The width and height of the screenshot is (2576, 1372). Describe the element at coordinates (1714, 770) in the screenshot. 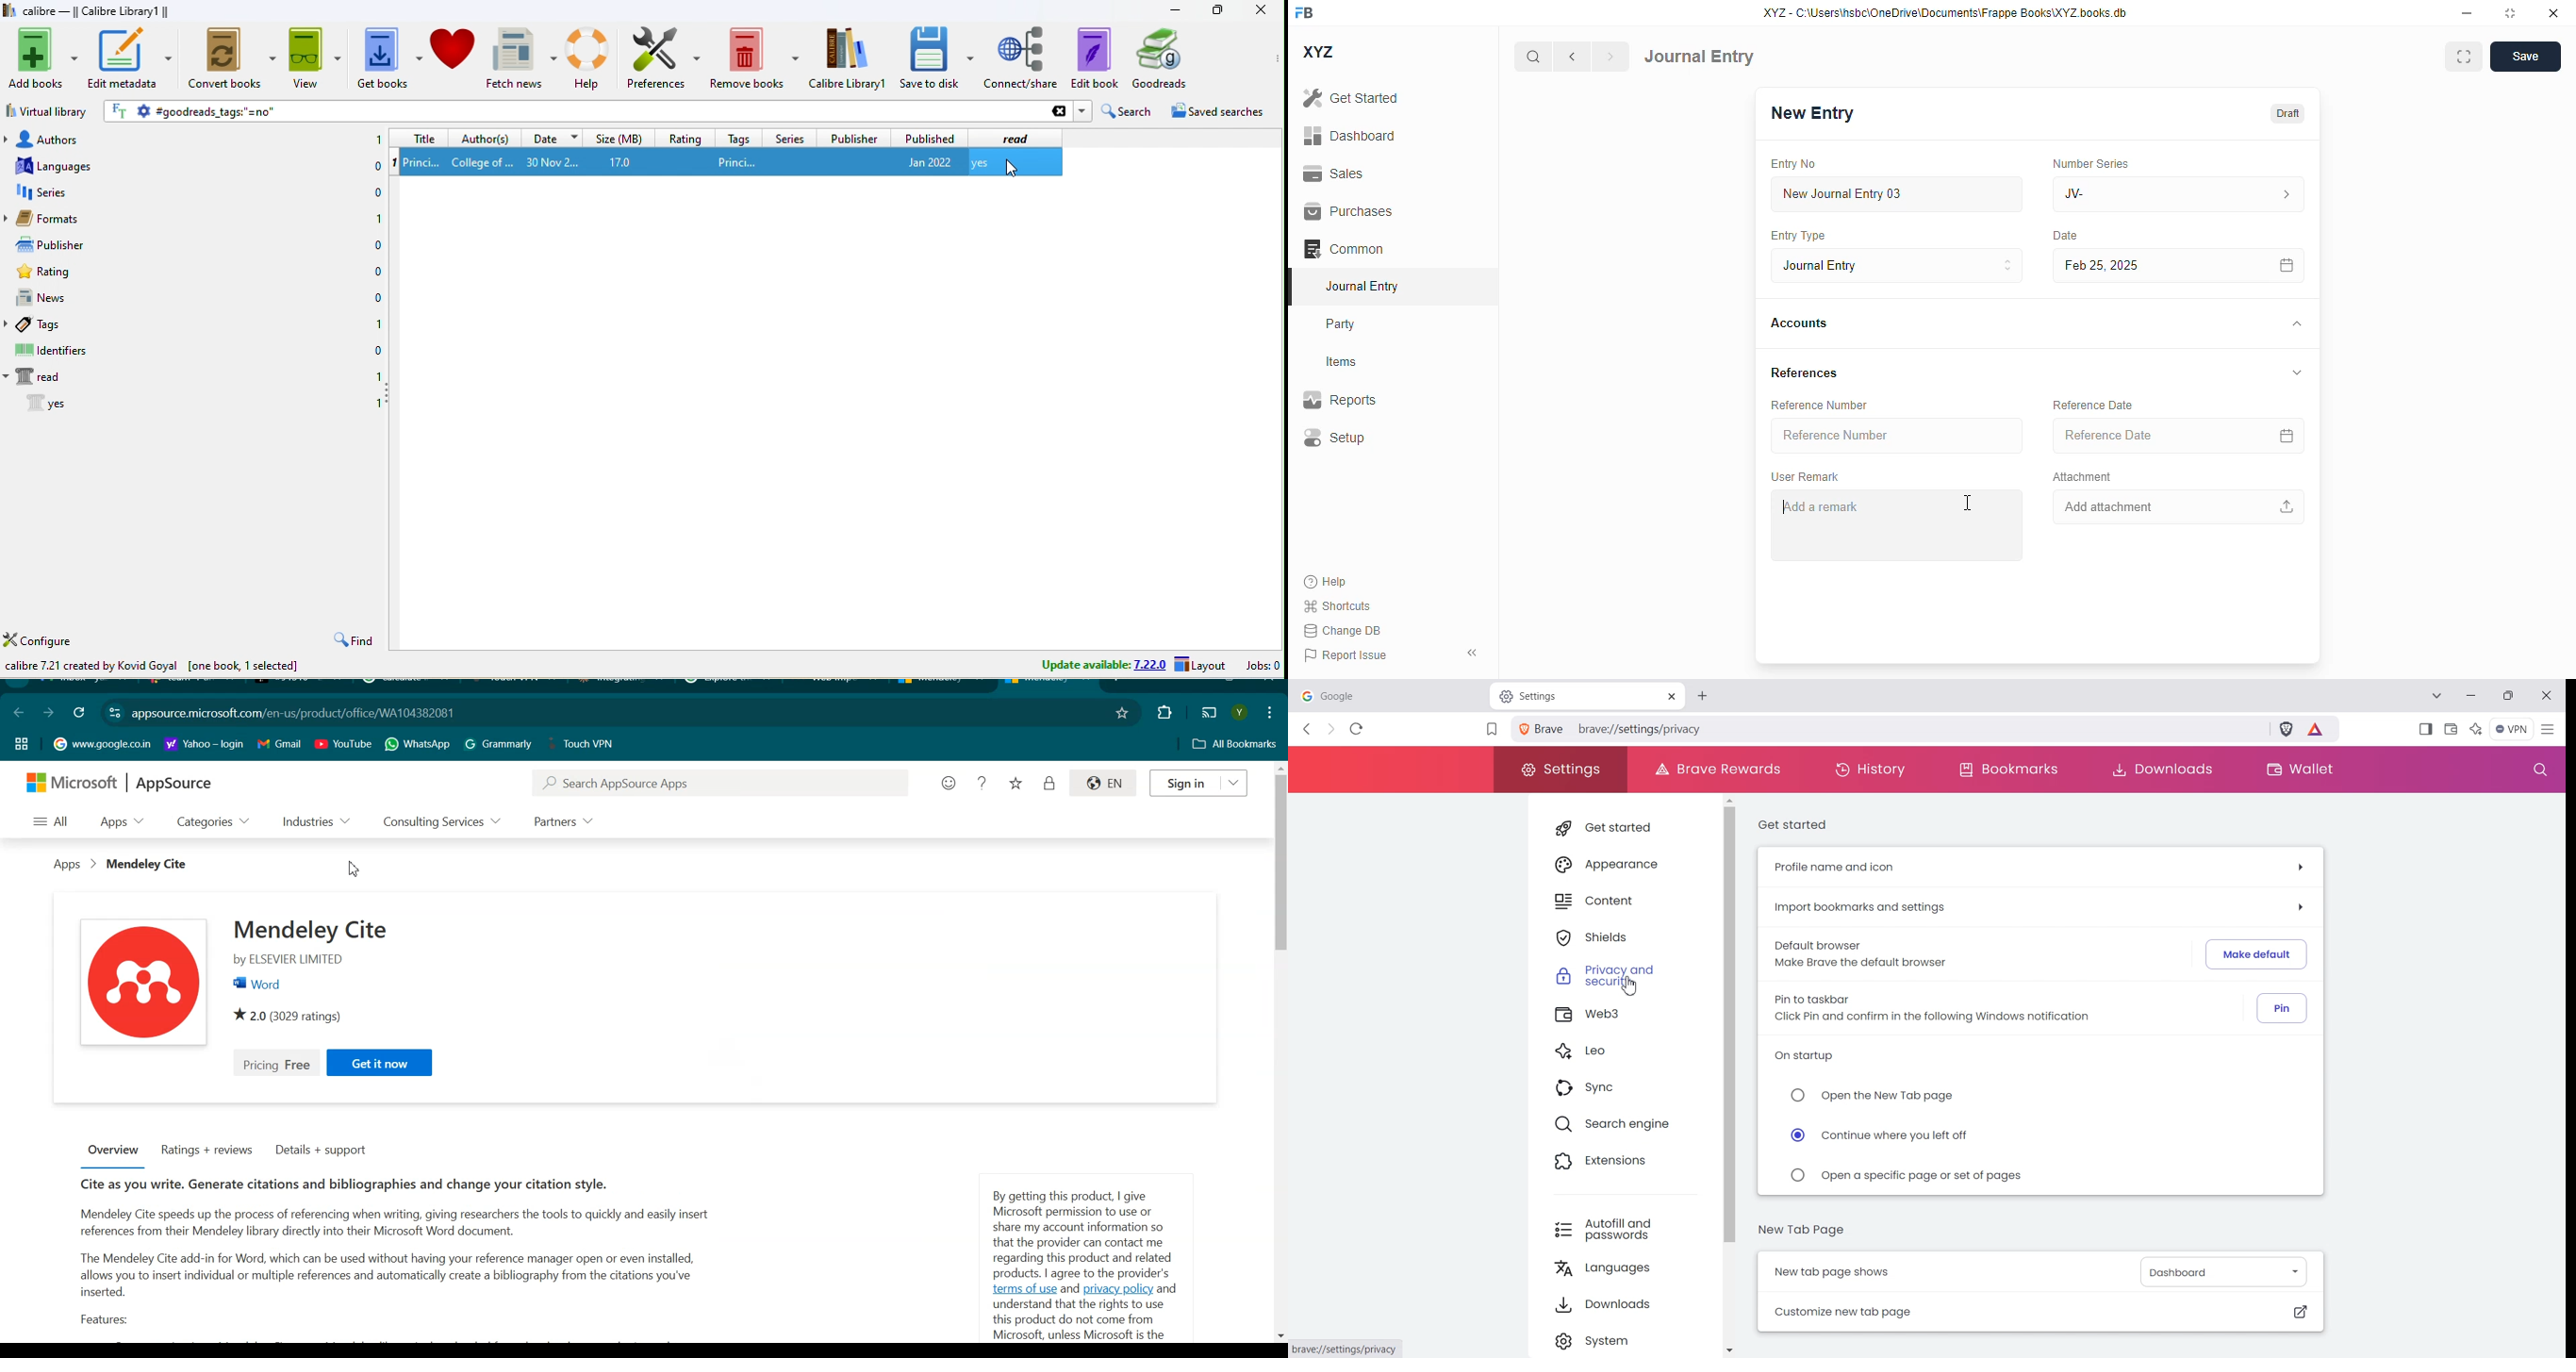

I see `Brave Rewards` at that location.